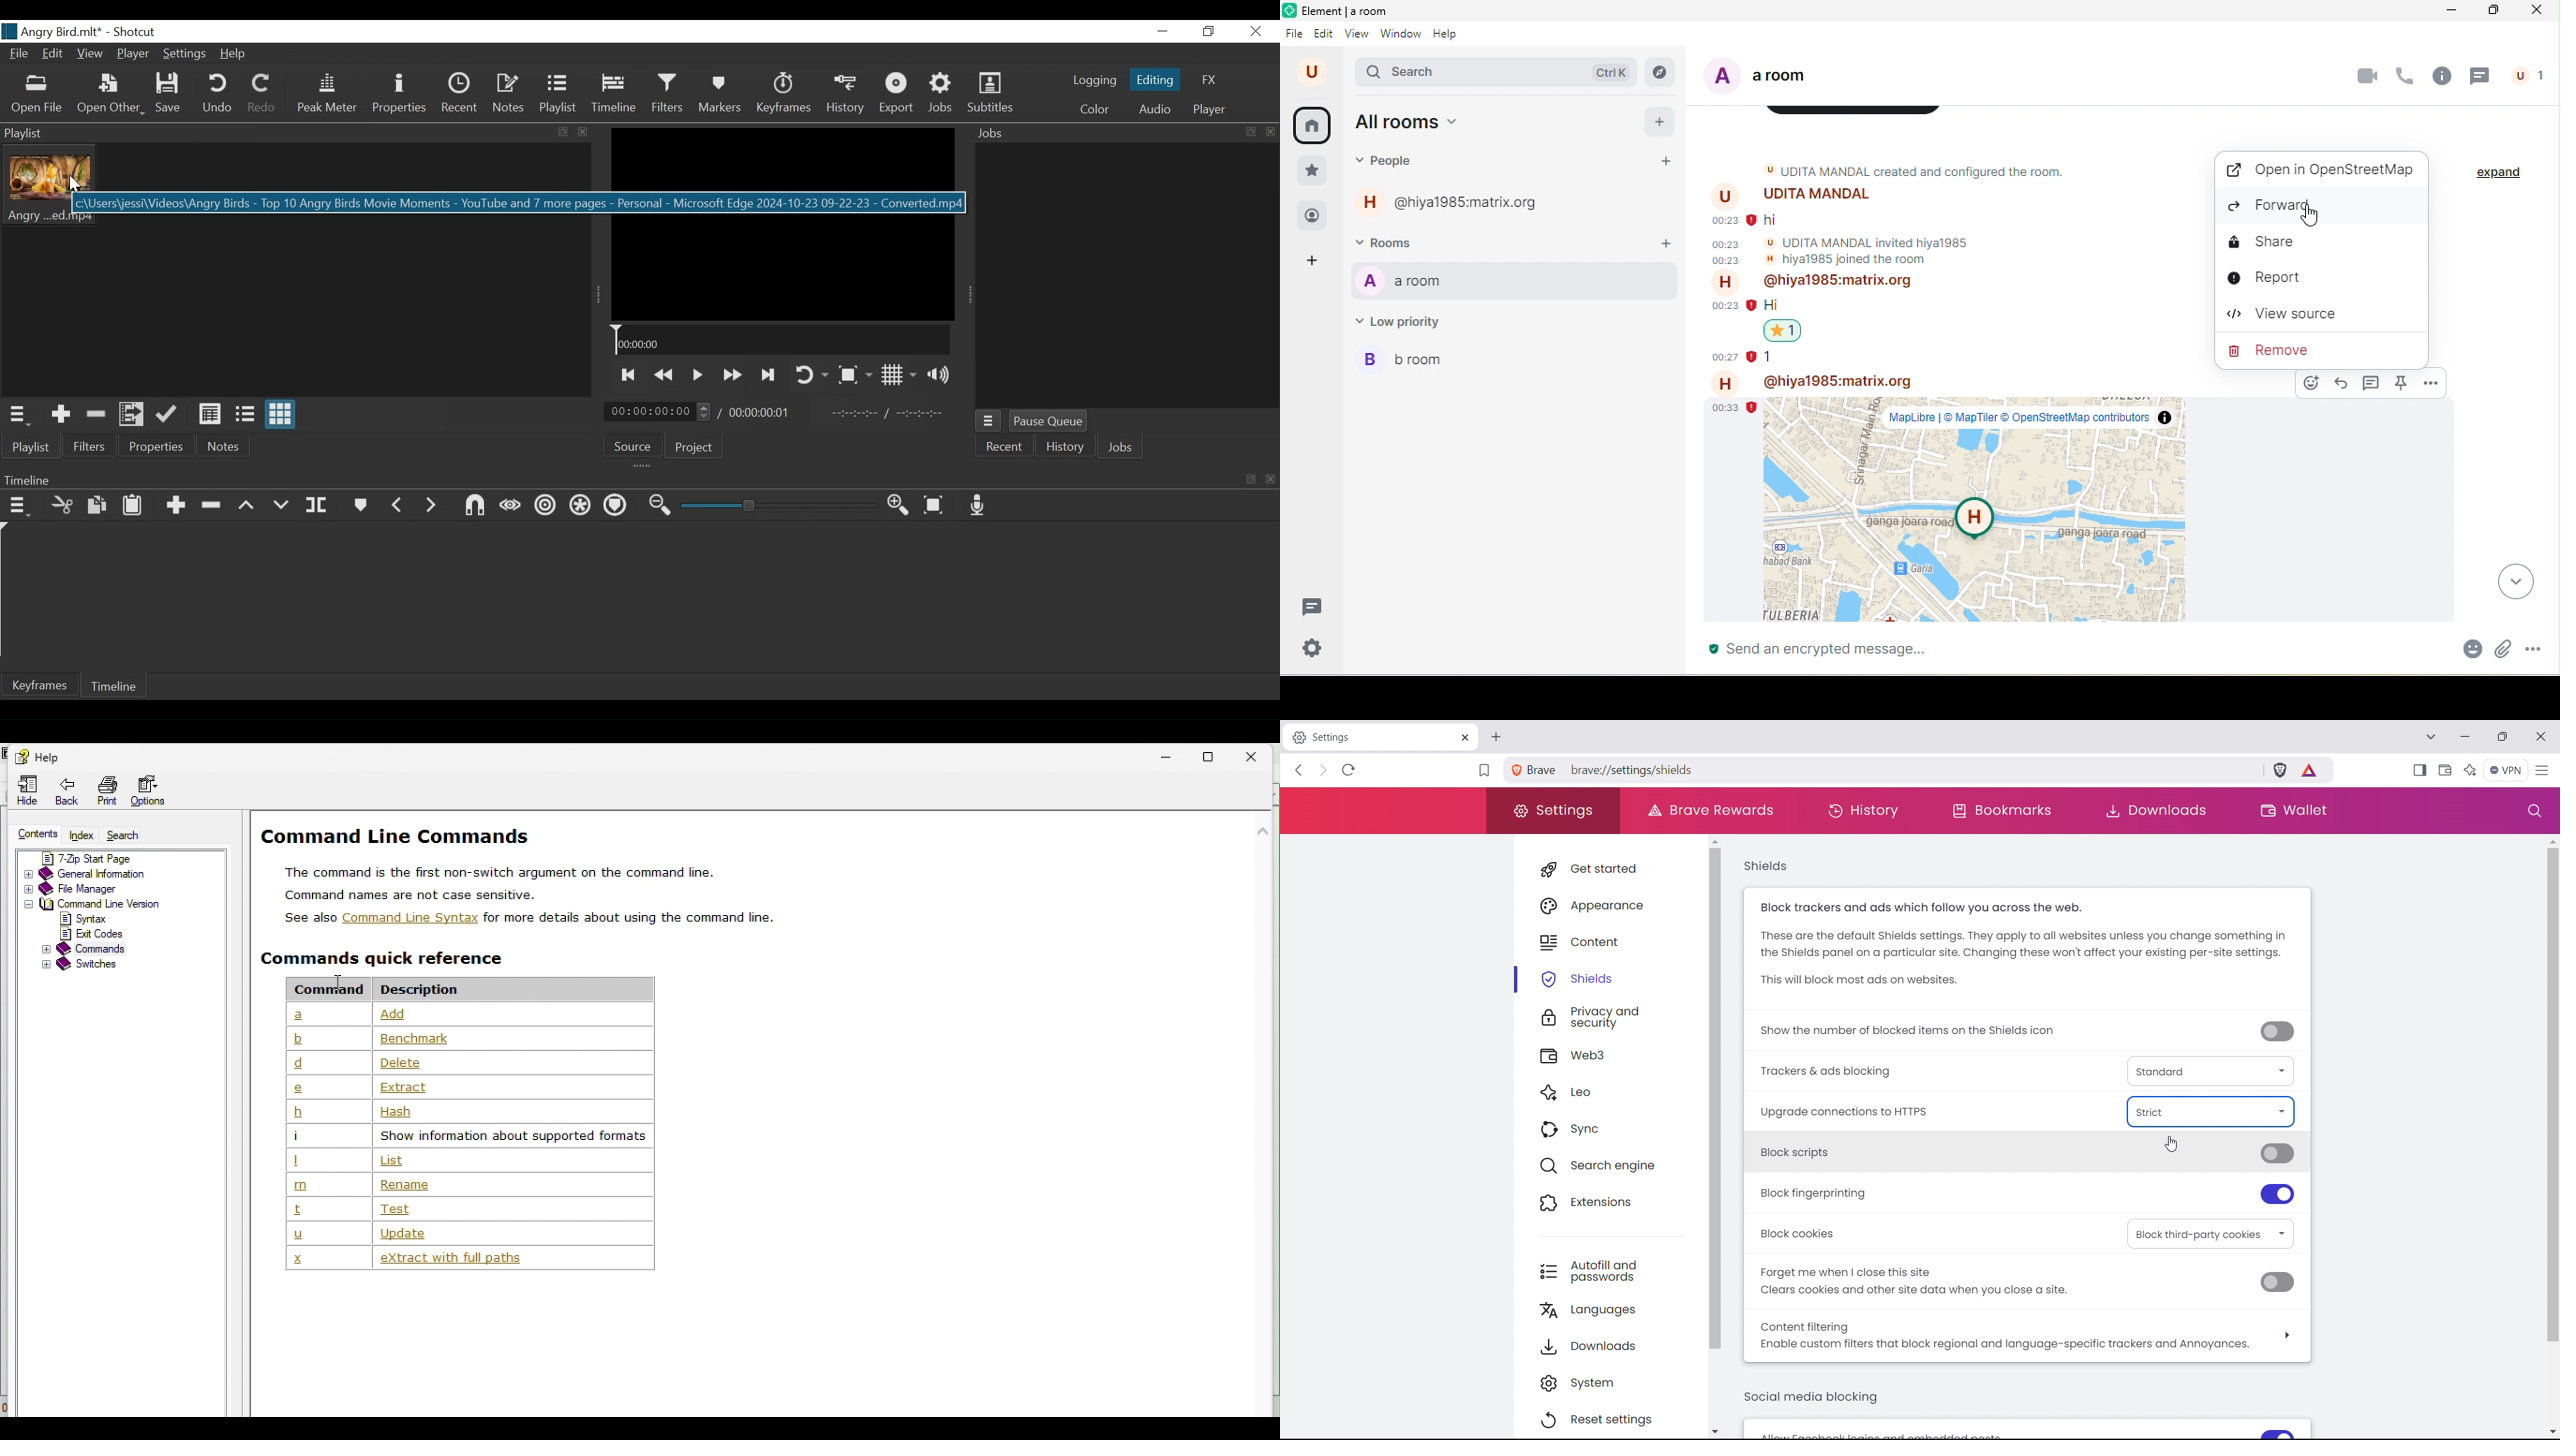  Describe the element at coordinates (1095, 81) in the screenshot. I see `logging` at that location.